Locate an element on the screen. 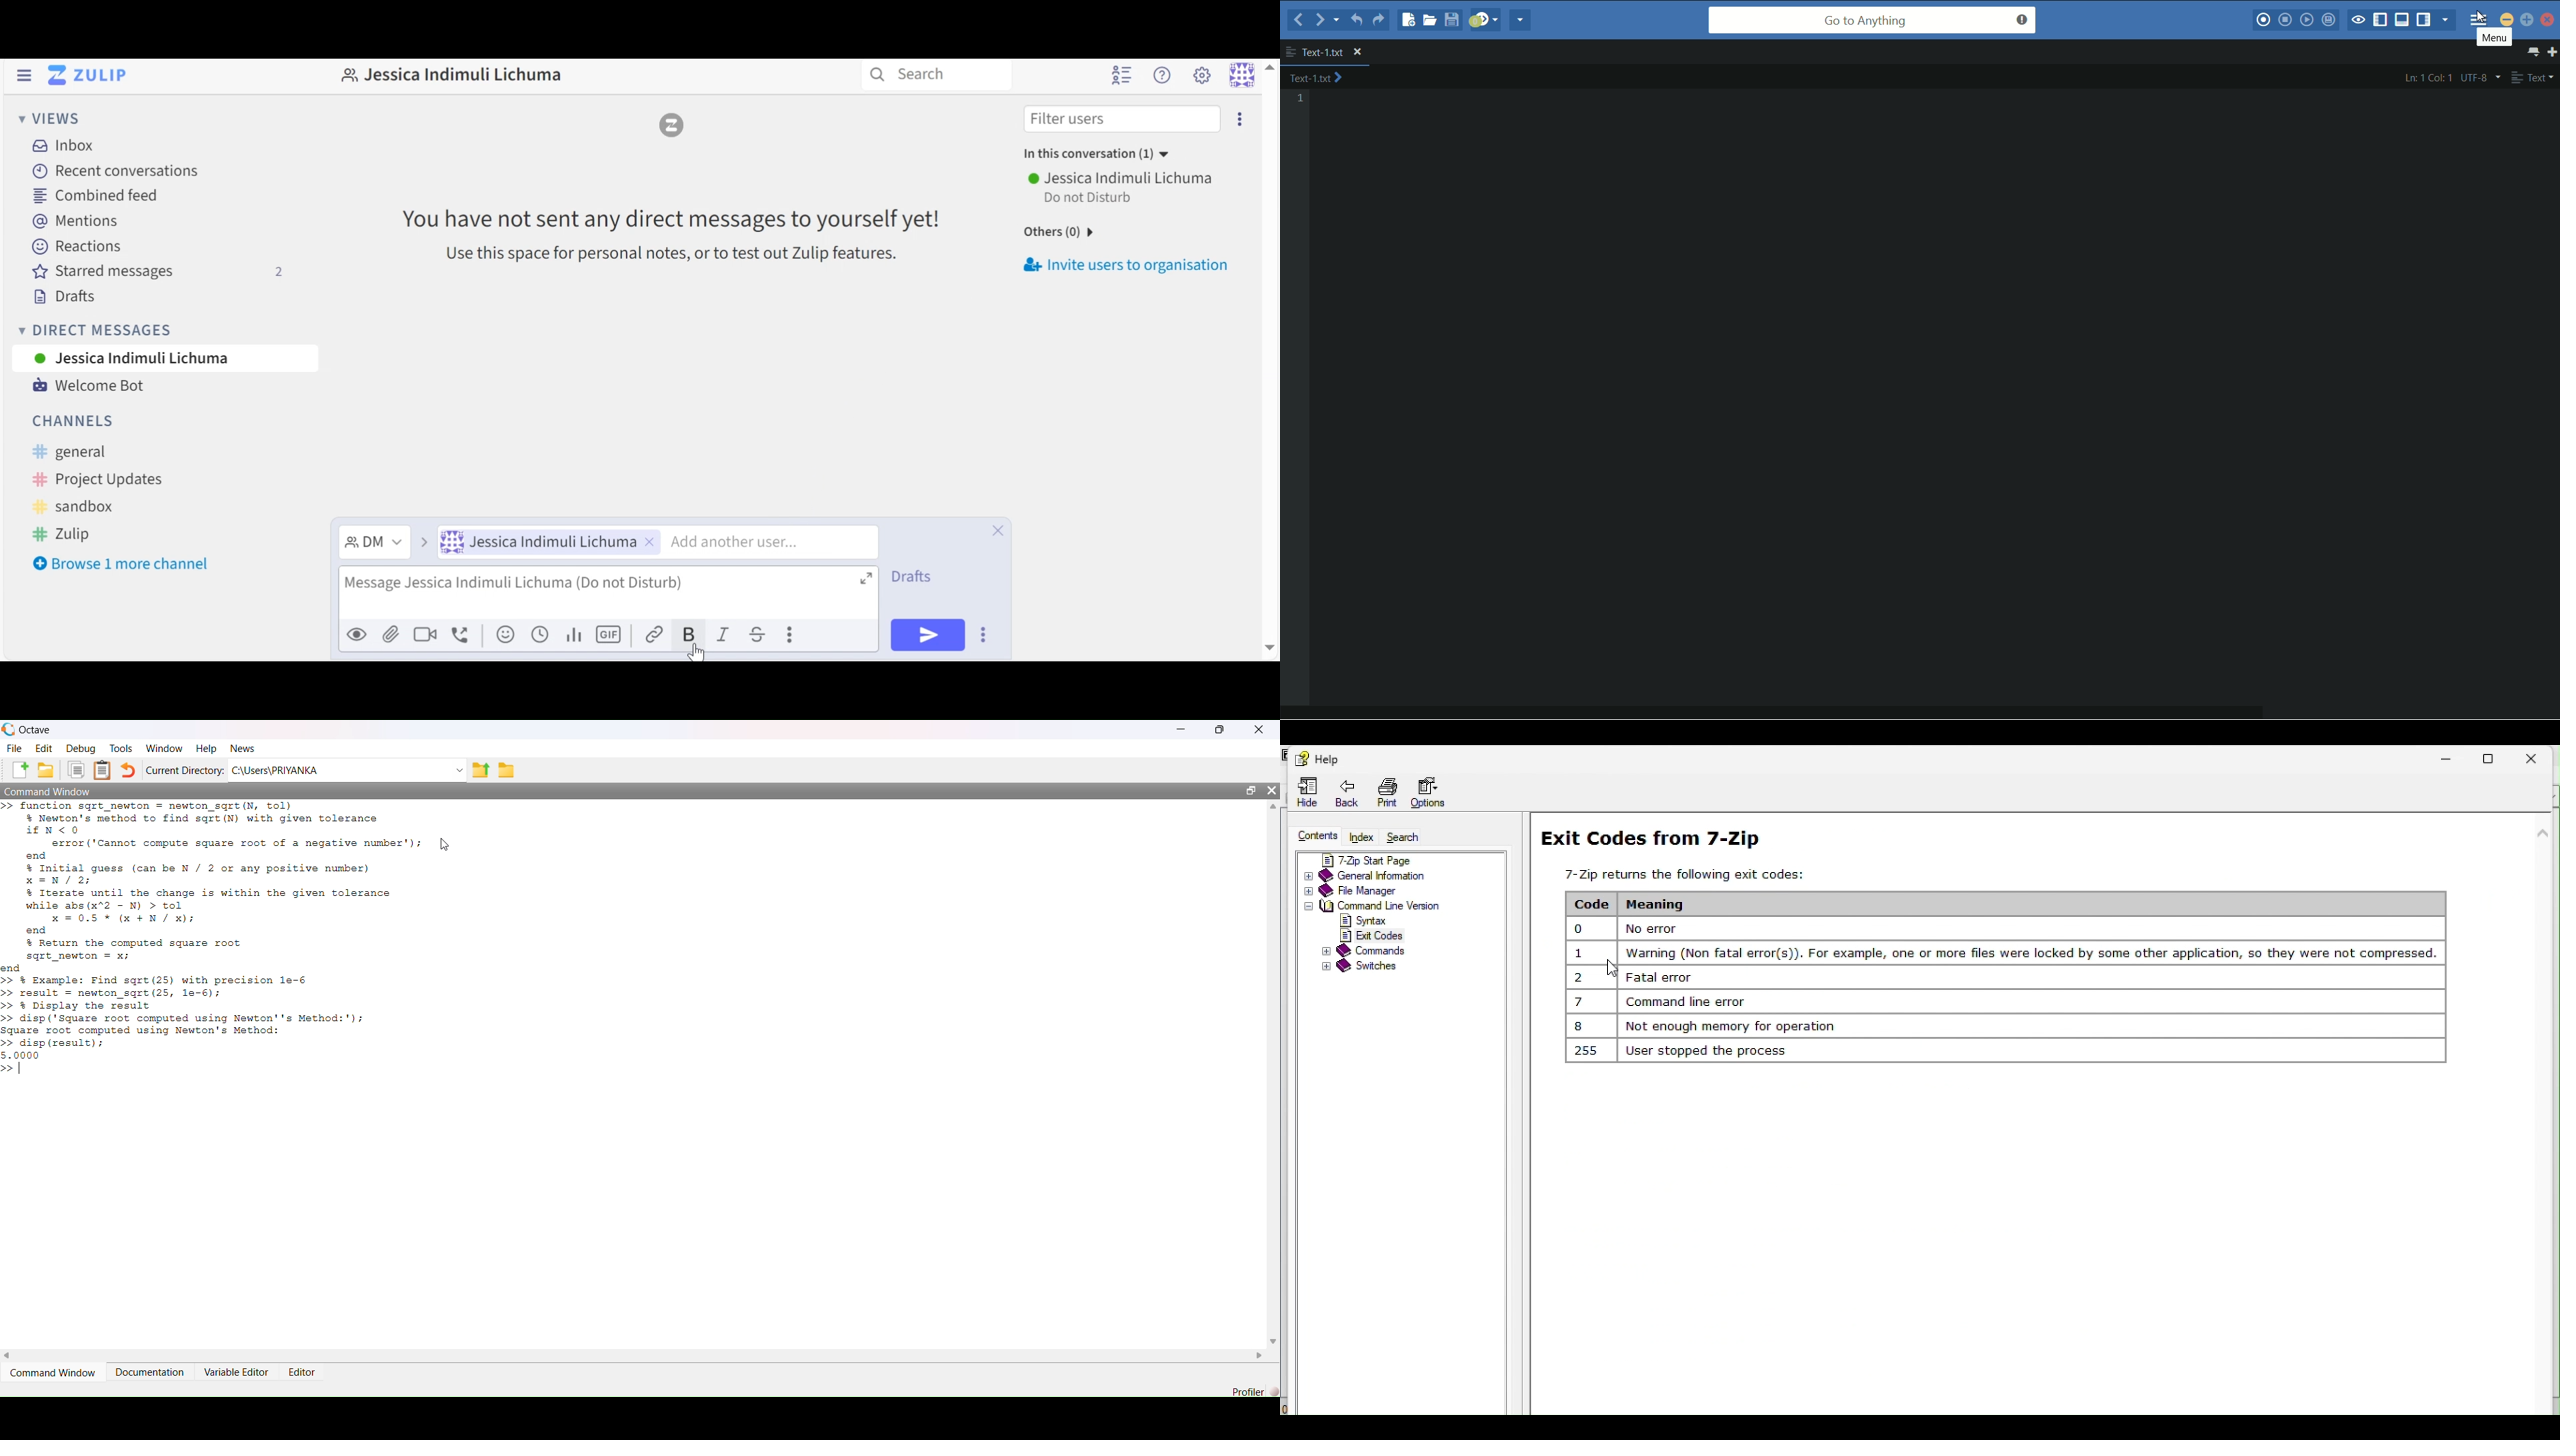 This screenshot has height=1456, width=2576. Add a video call is located at coordinates (425, 633).